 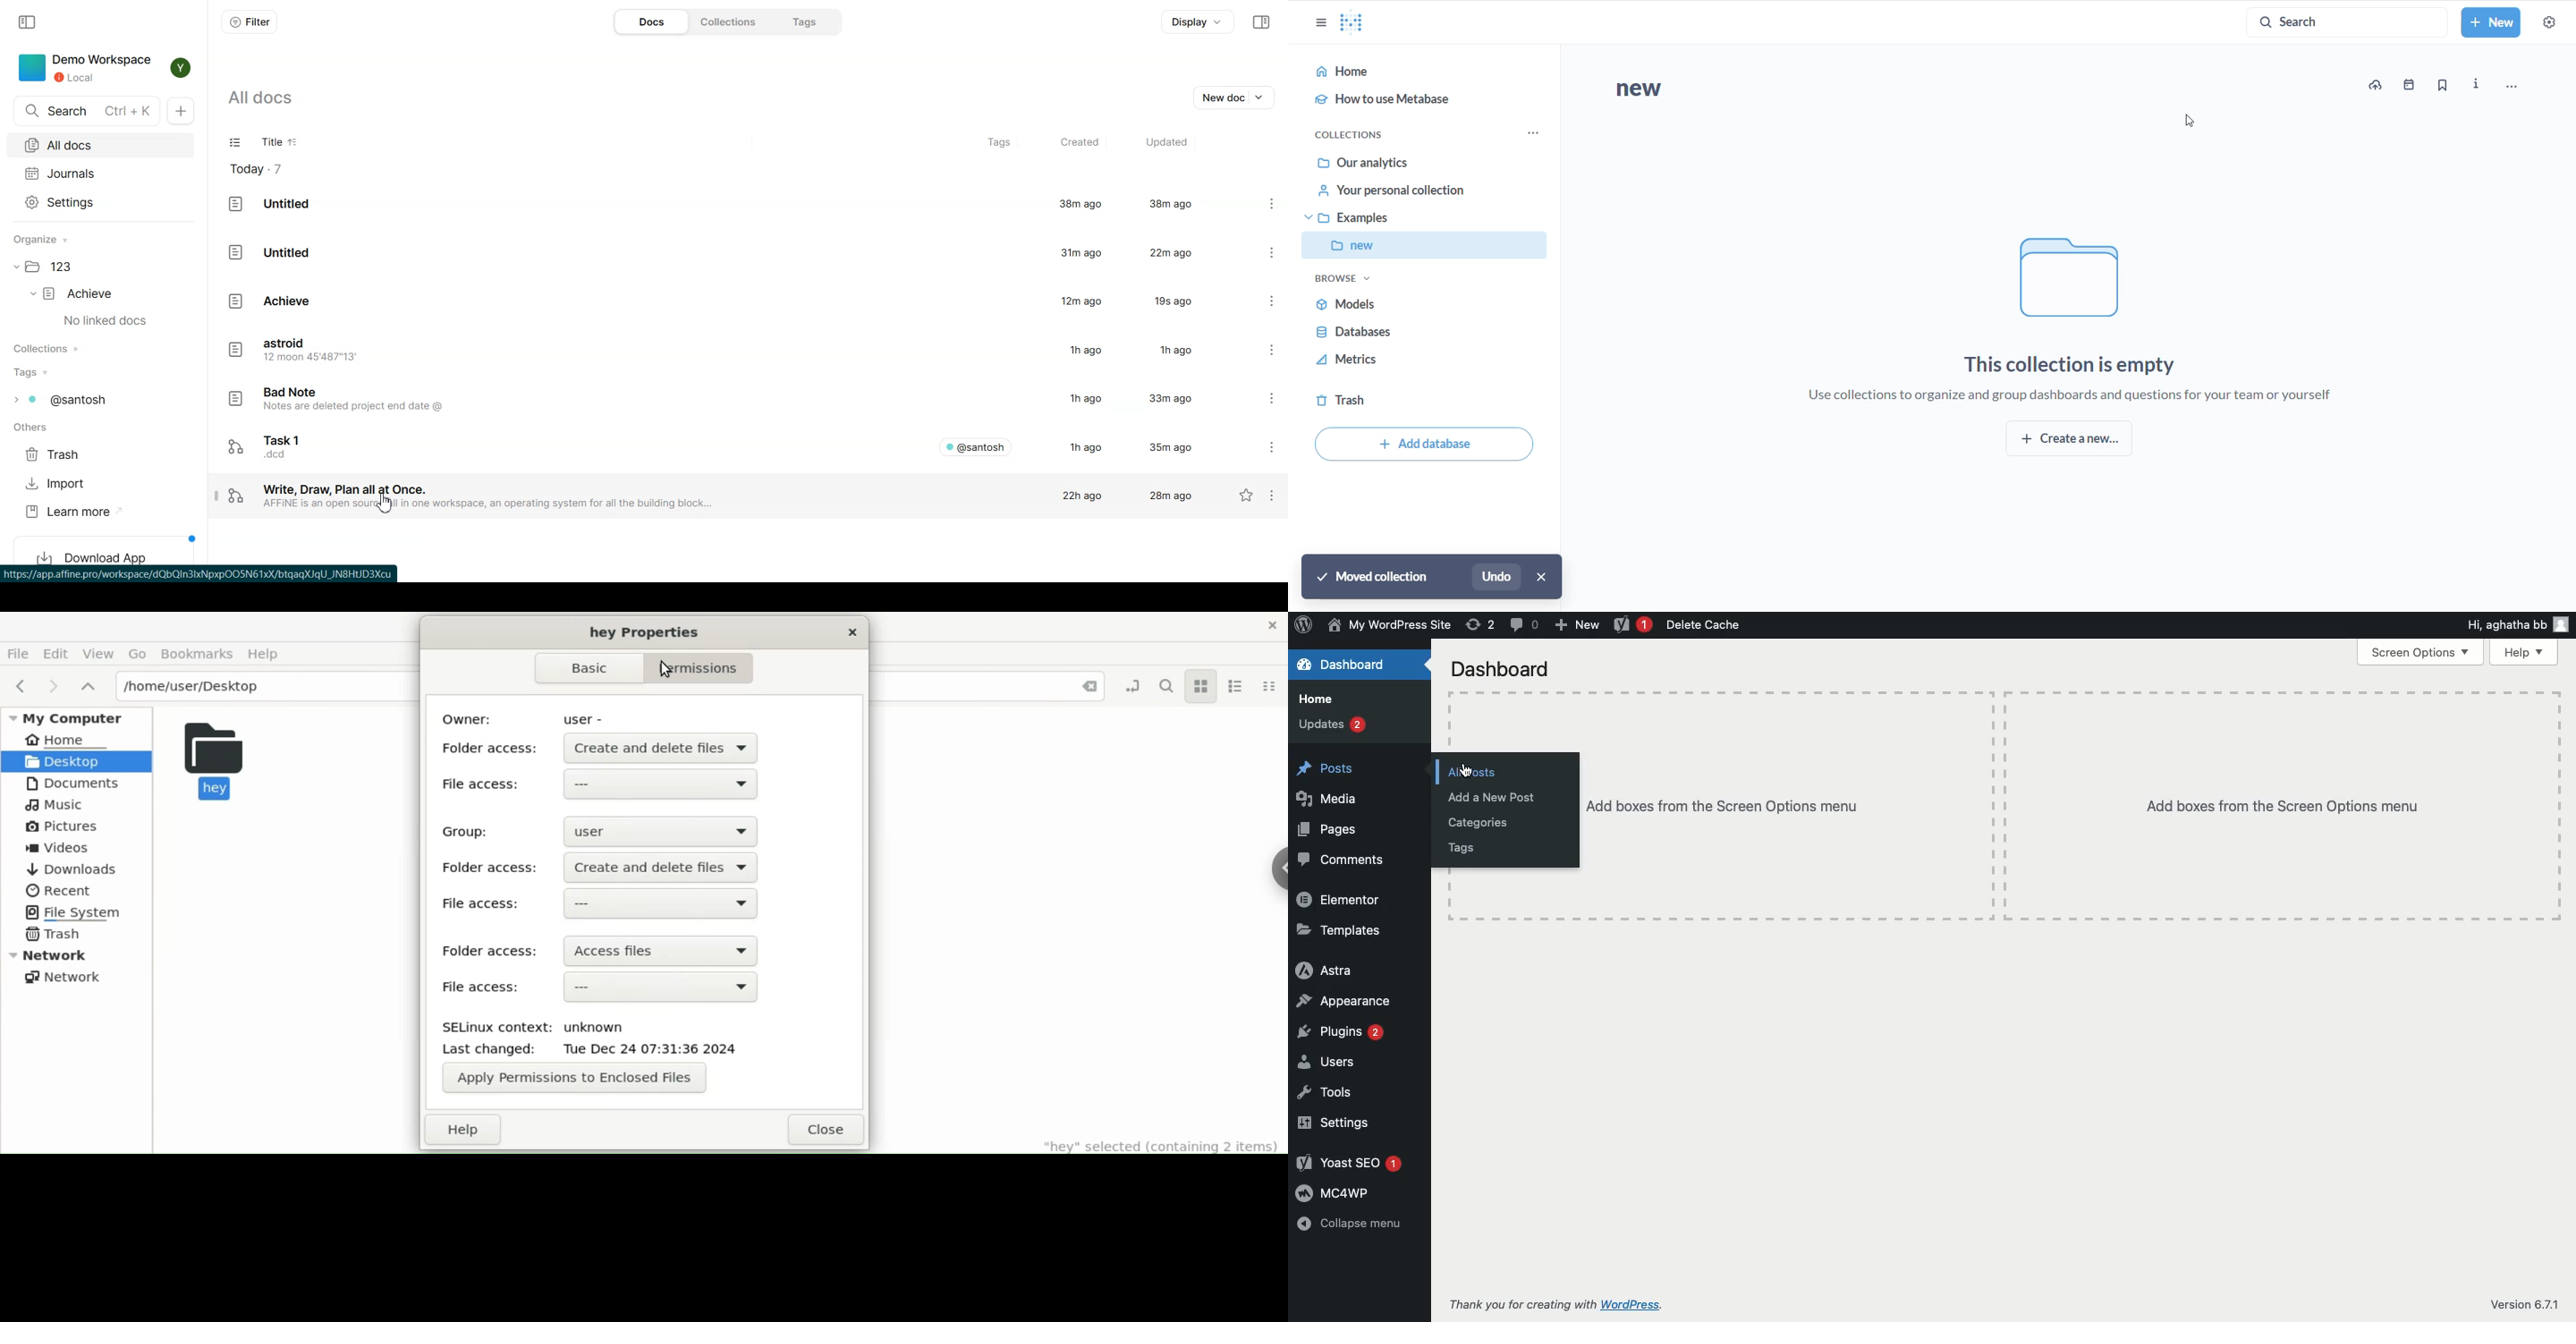 What do you see at coordinates (721, 301) in the screenshot?
I see `Doc file` at bounding box center [721, 301].